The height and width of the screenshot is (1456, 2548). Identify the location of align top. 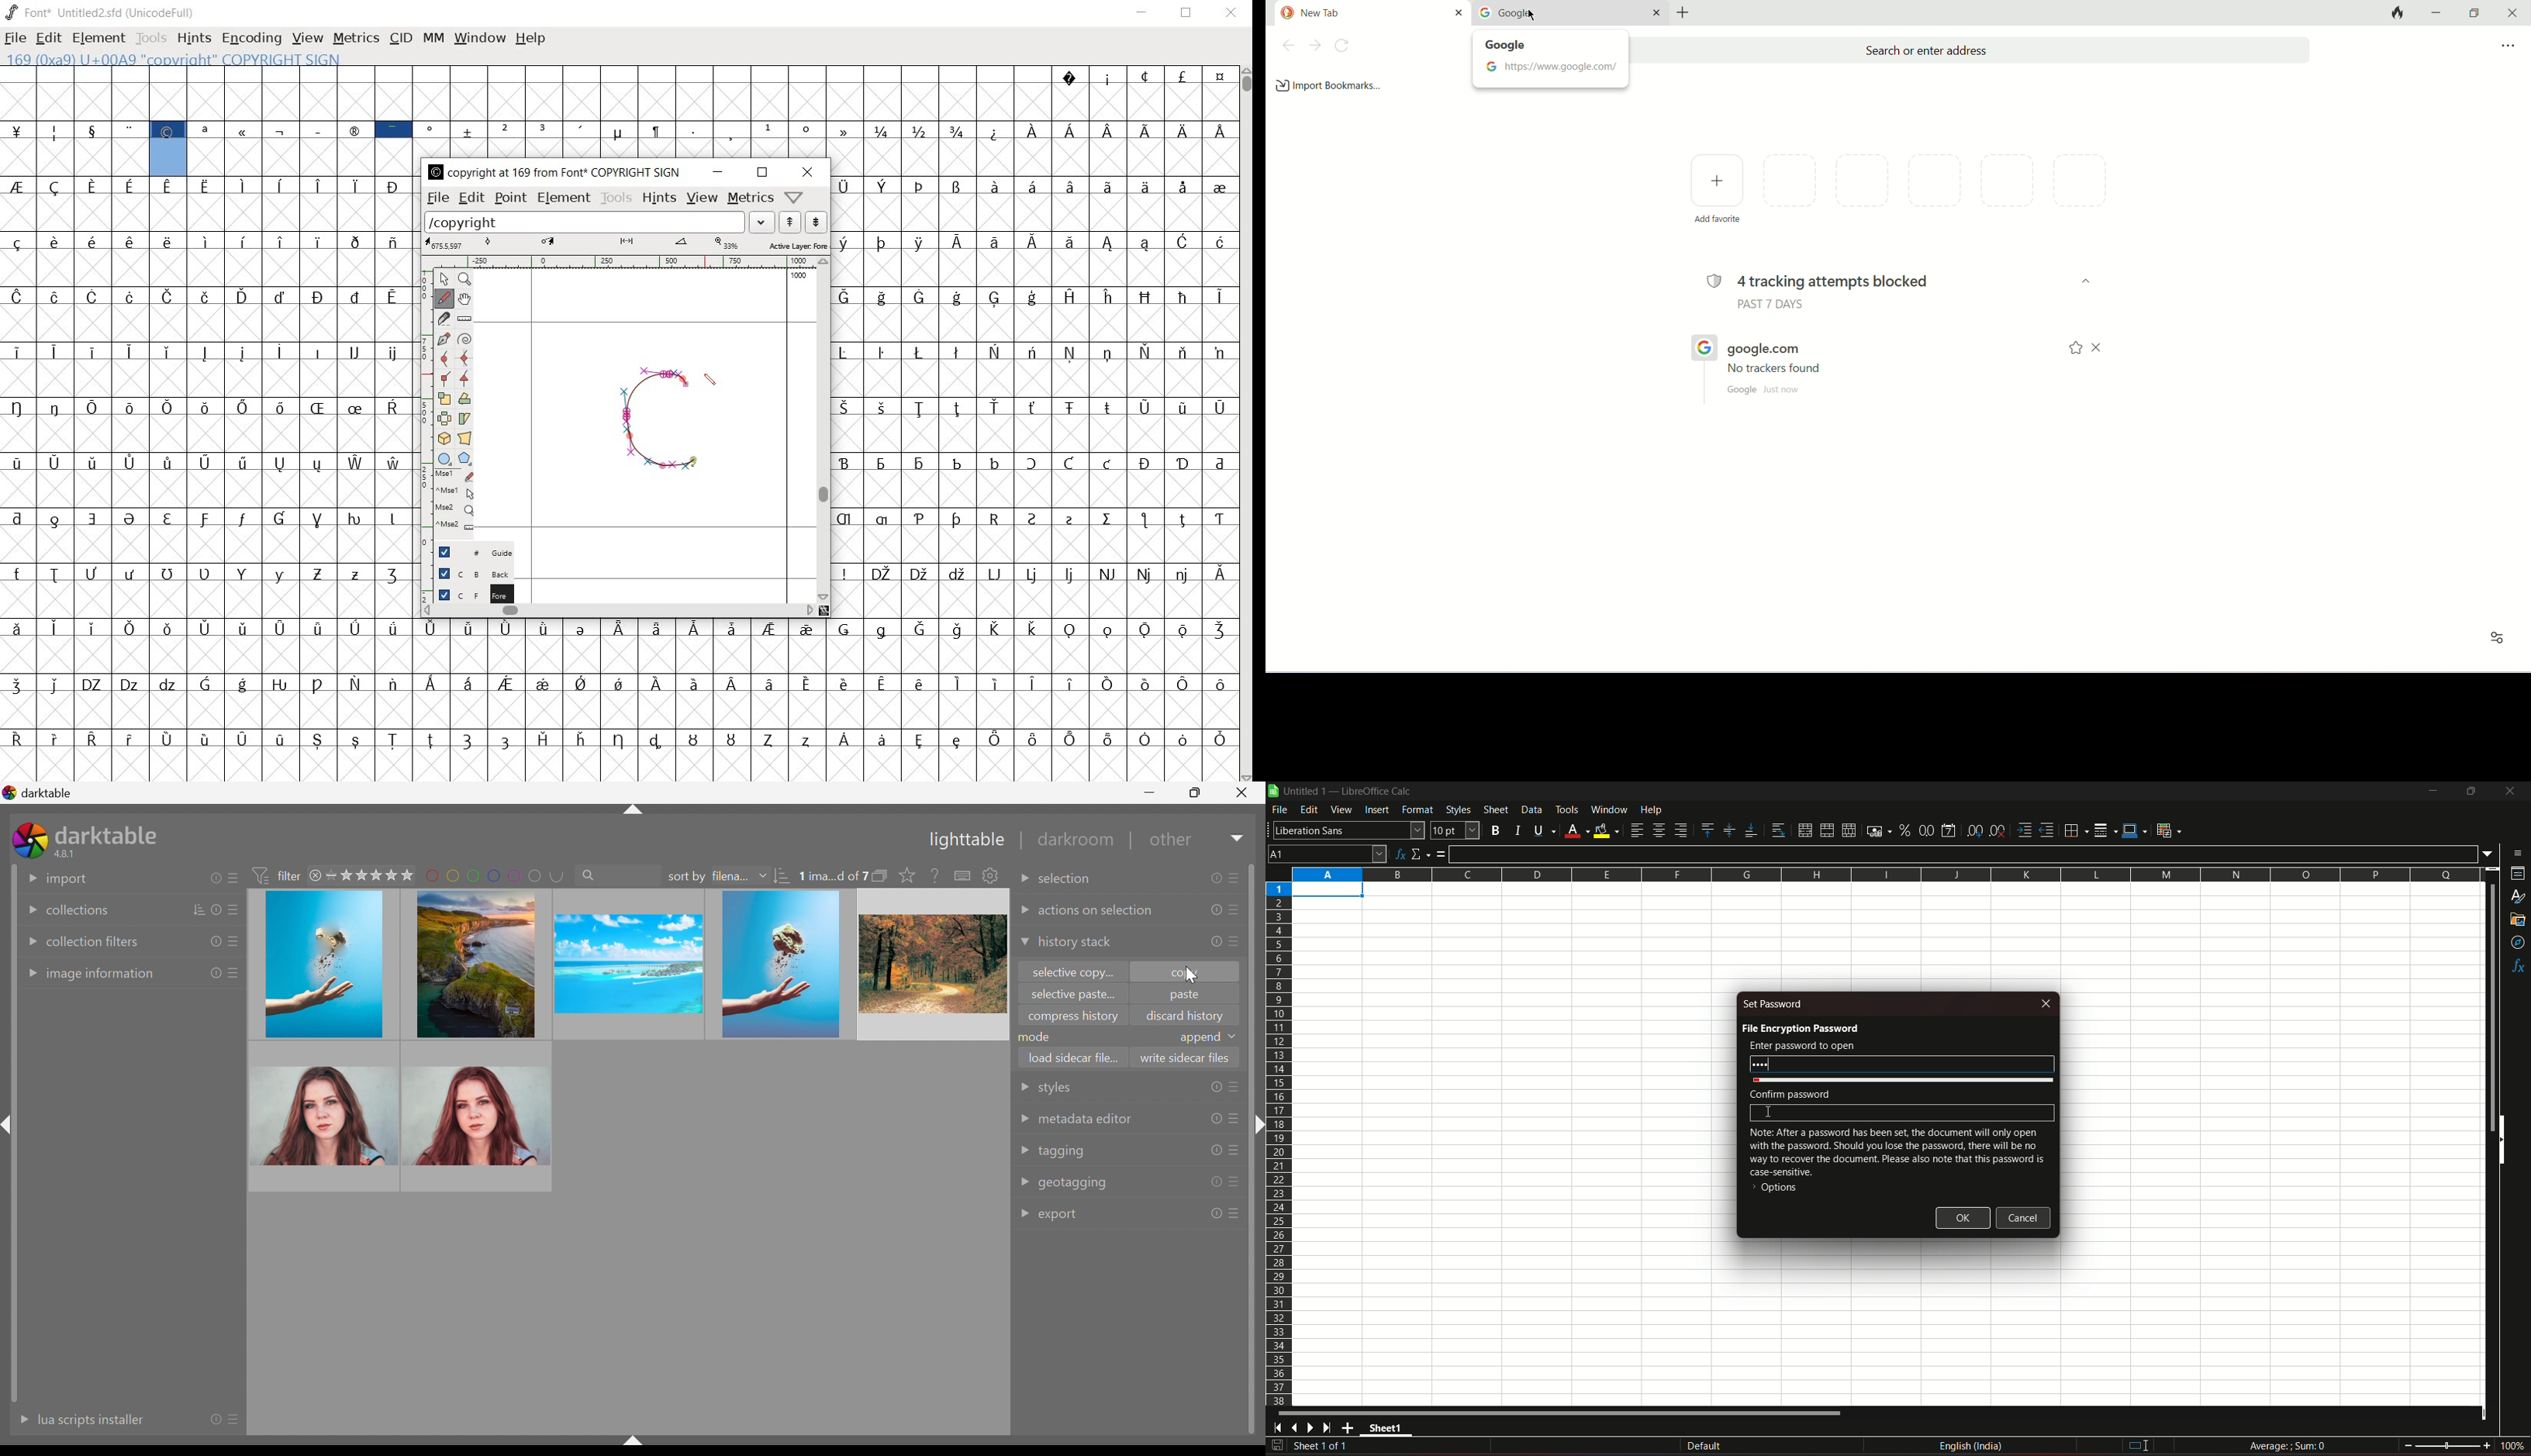
(1707, 830).